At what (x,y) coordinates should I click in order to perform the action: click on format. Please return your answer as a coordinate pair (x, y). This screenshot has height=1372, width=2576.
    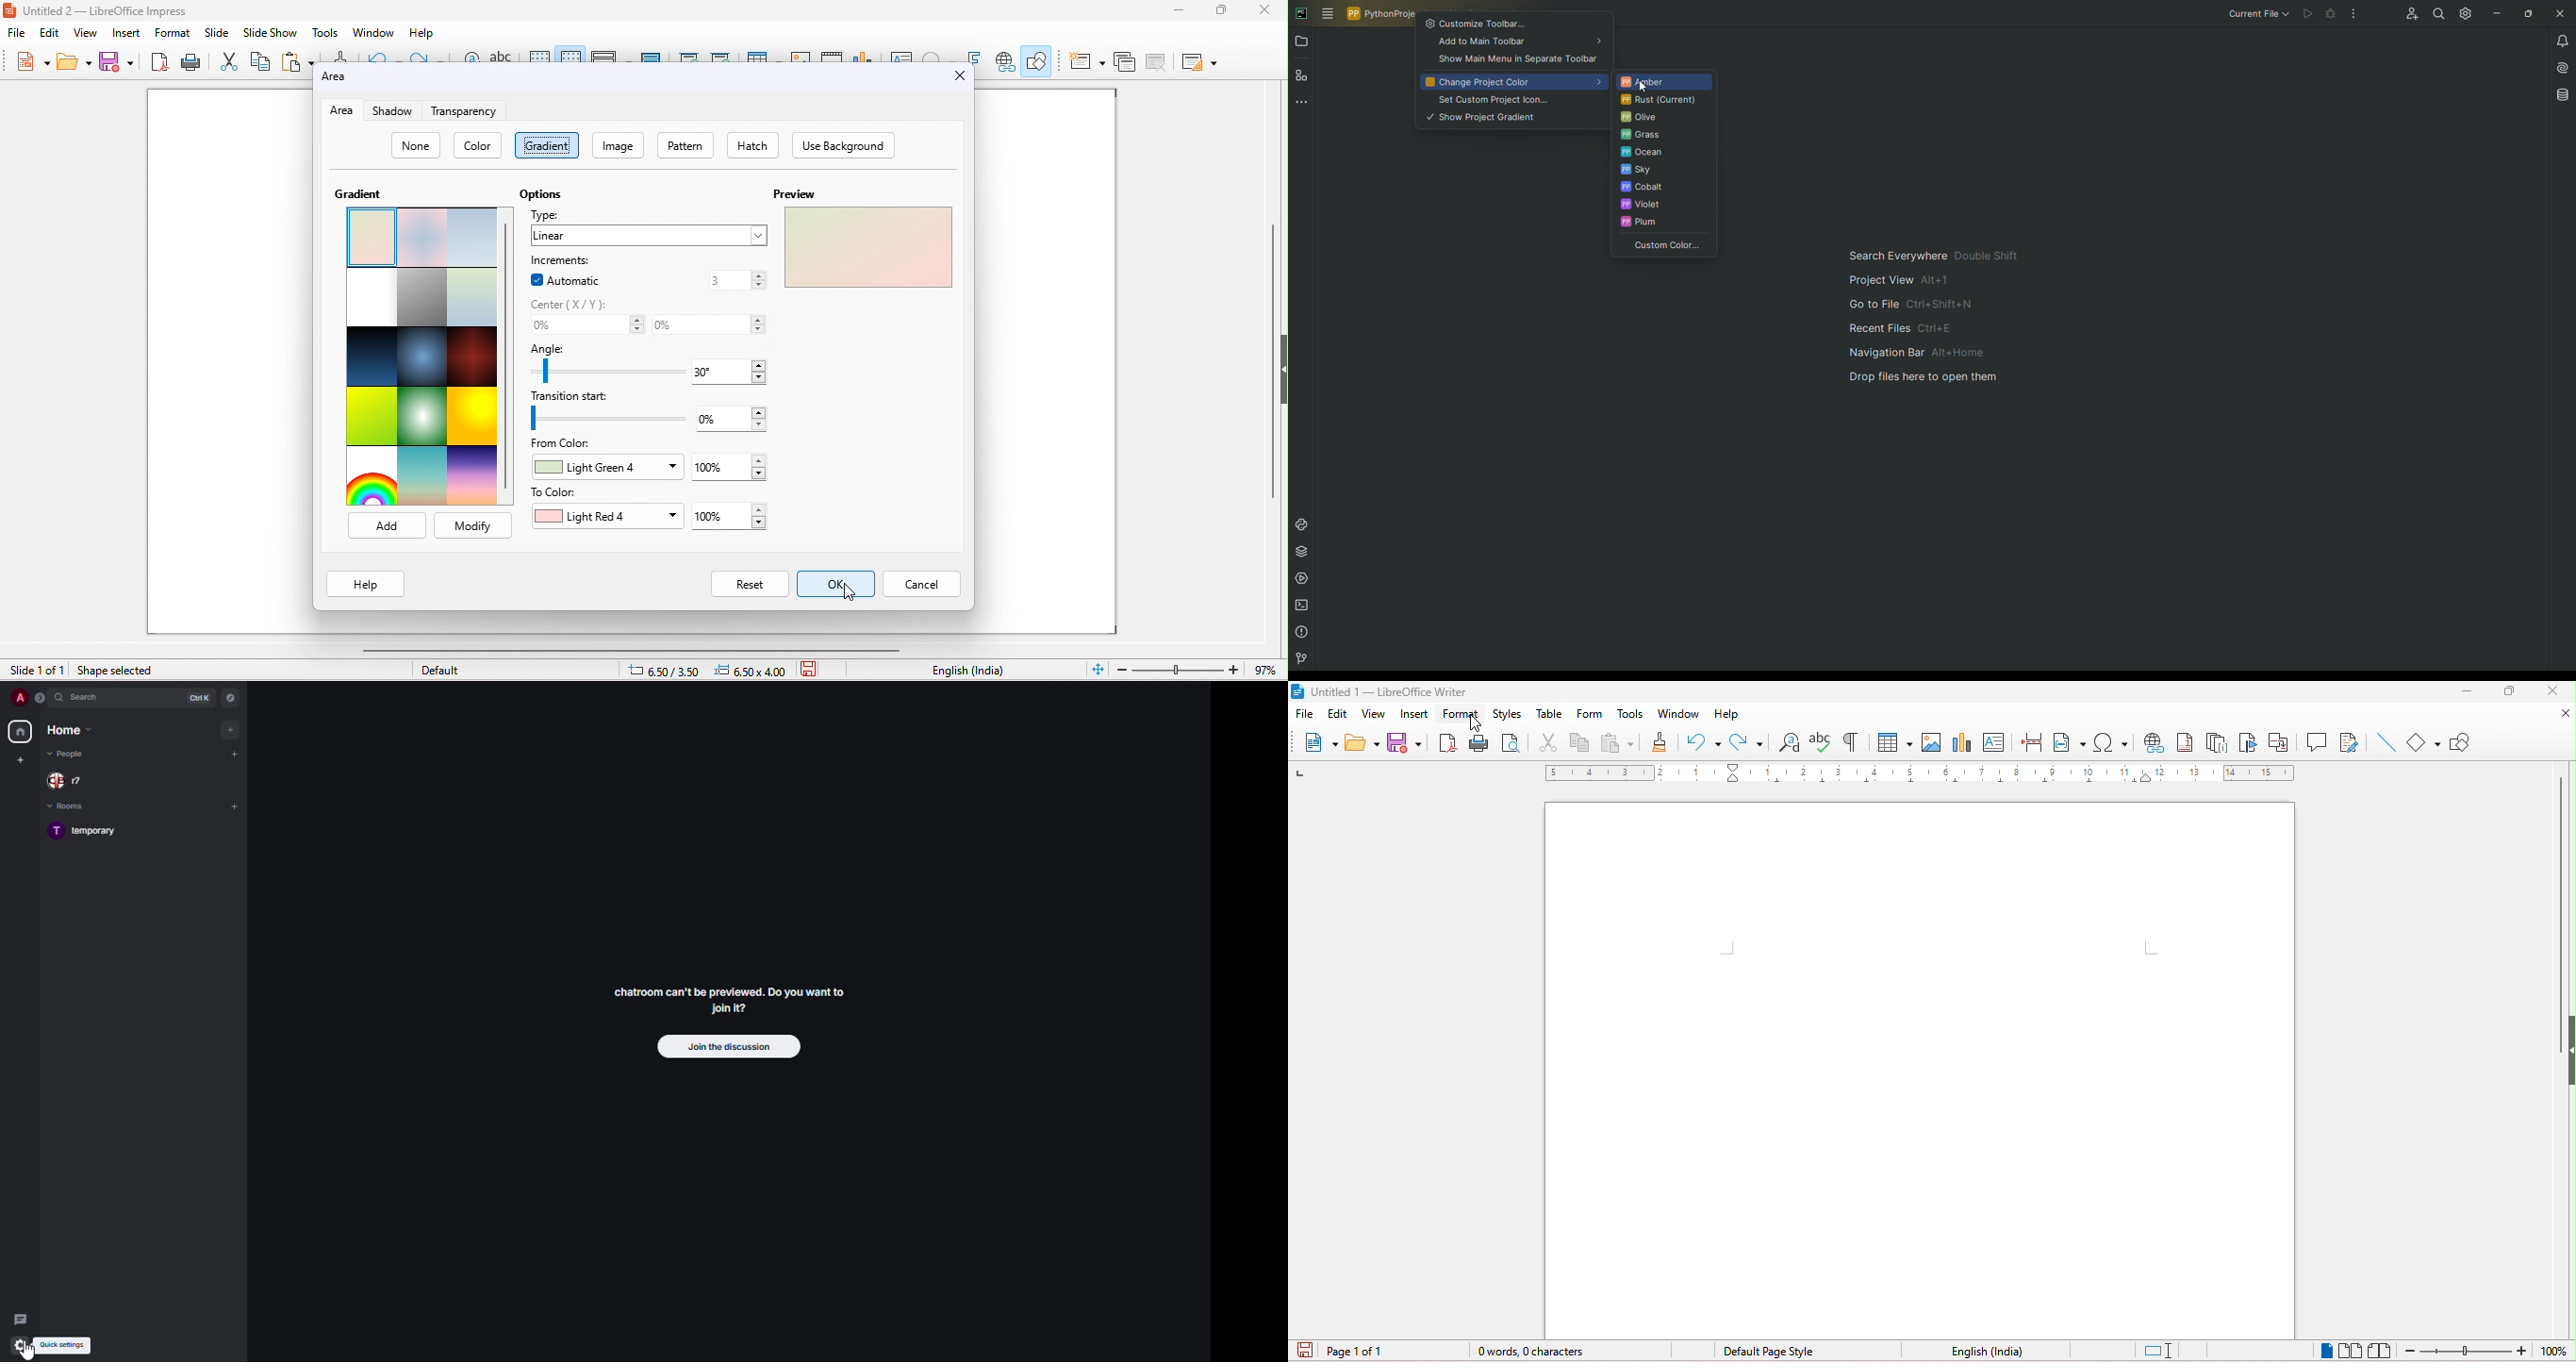
    Looking at the image, I should click on (173, 33).